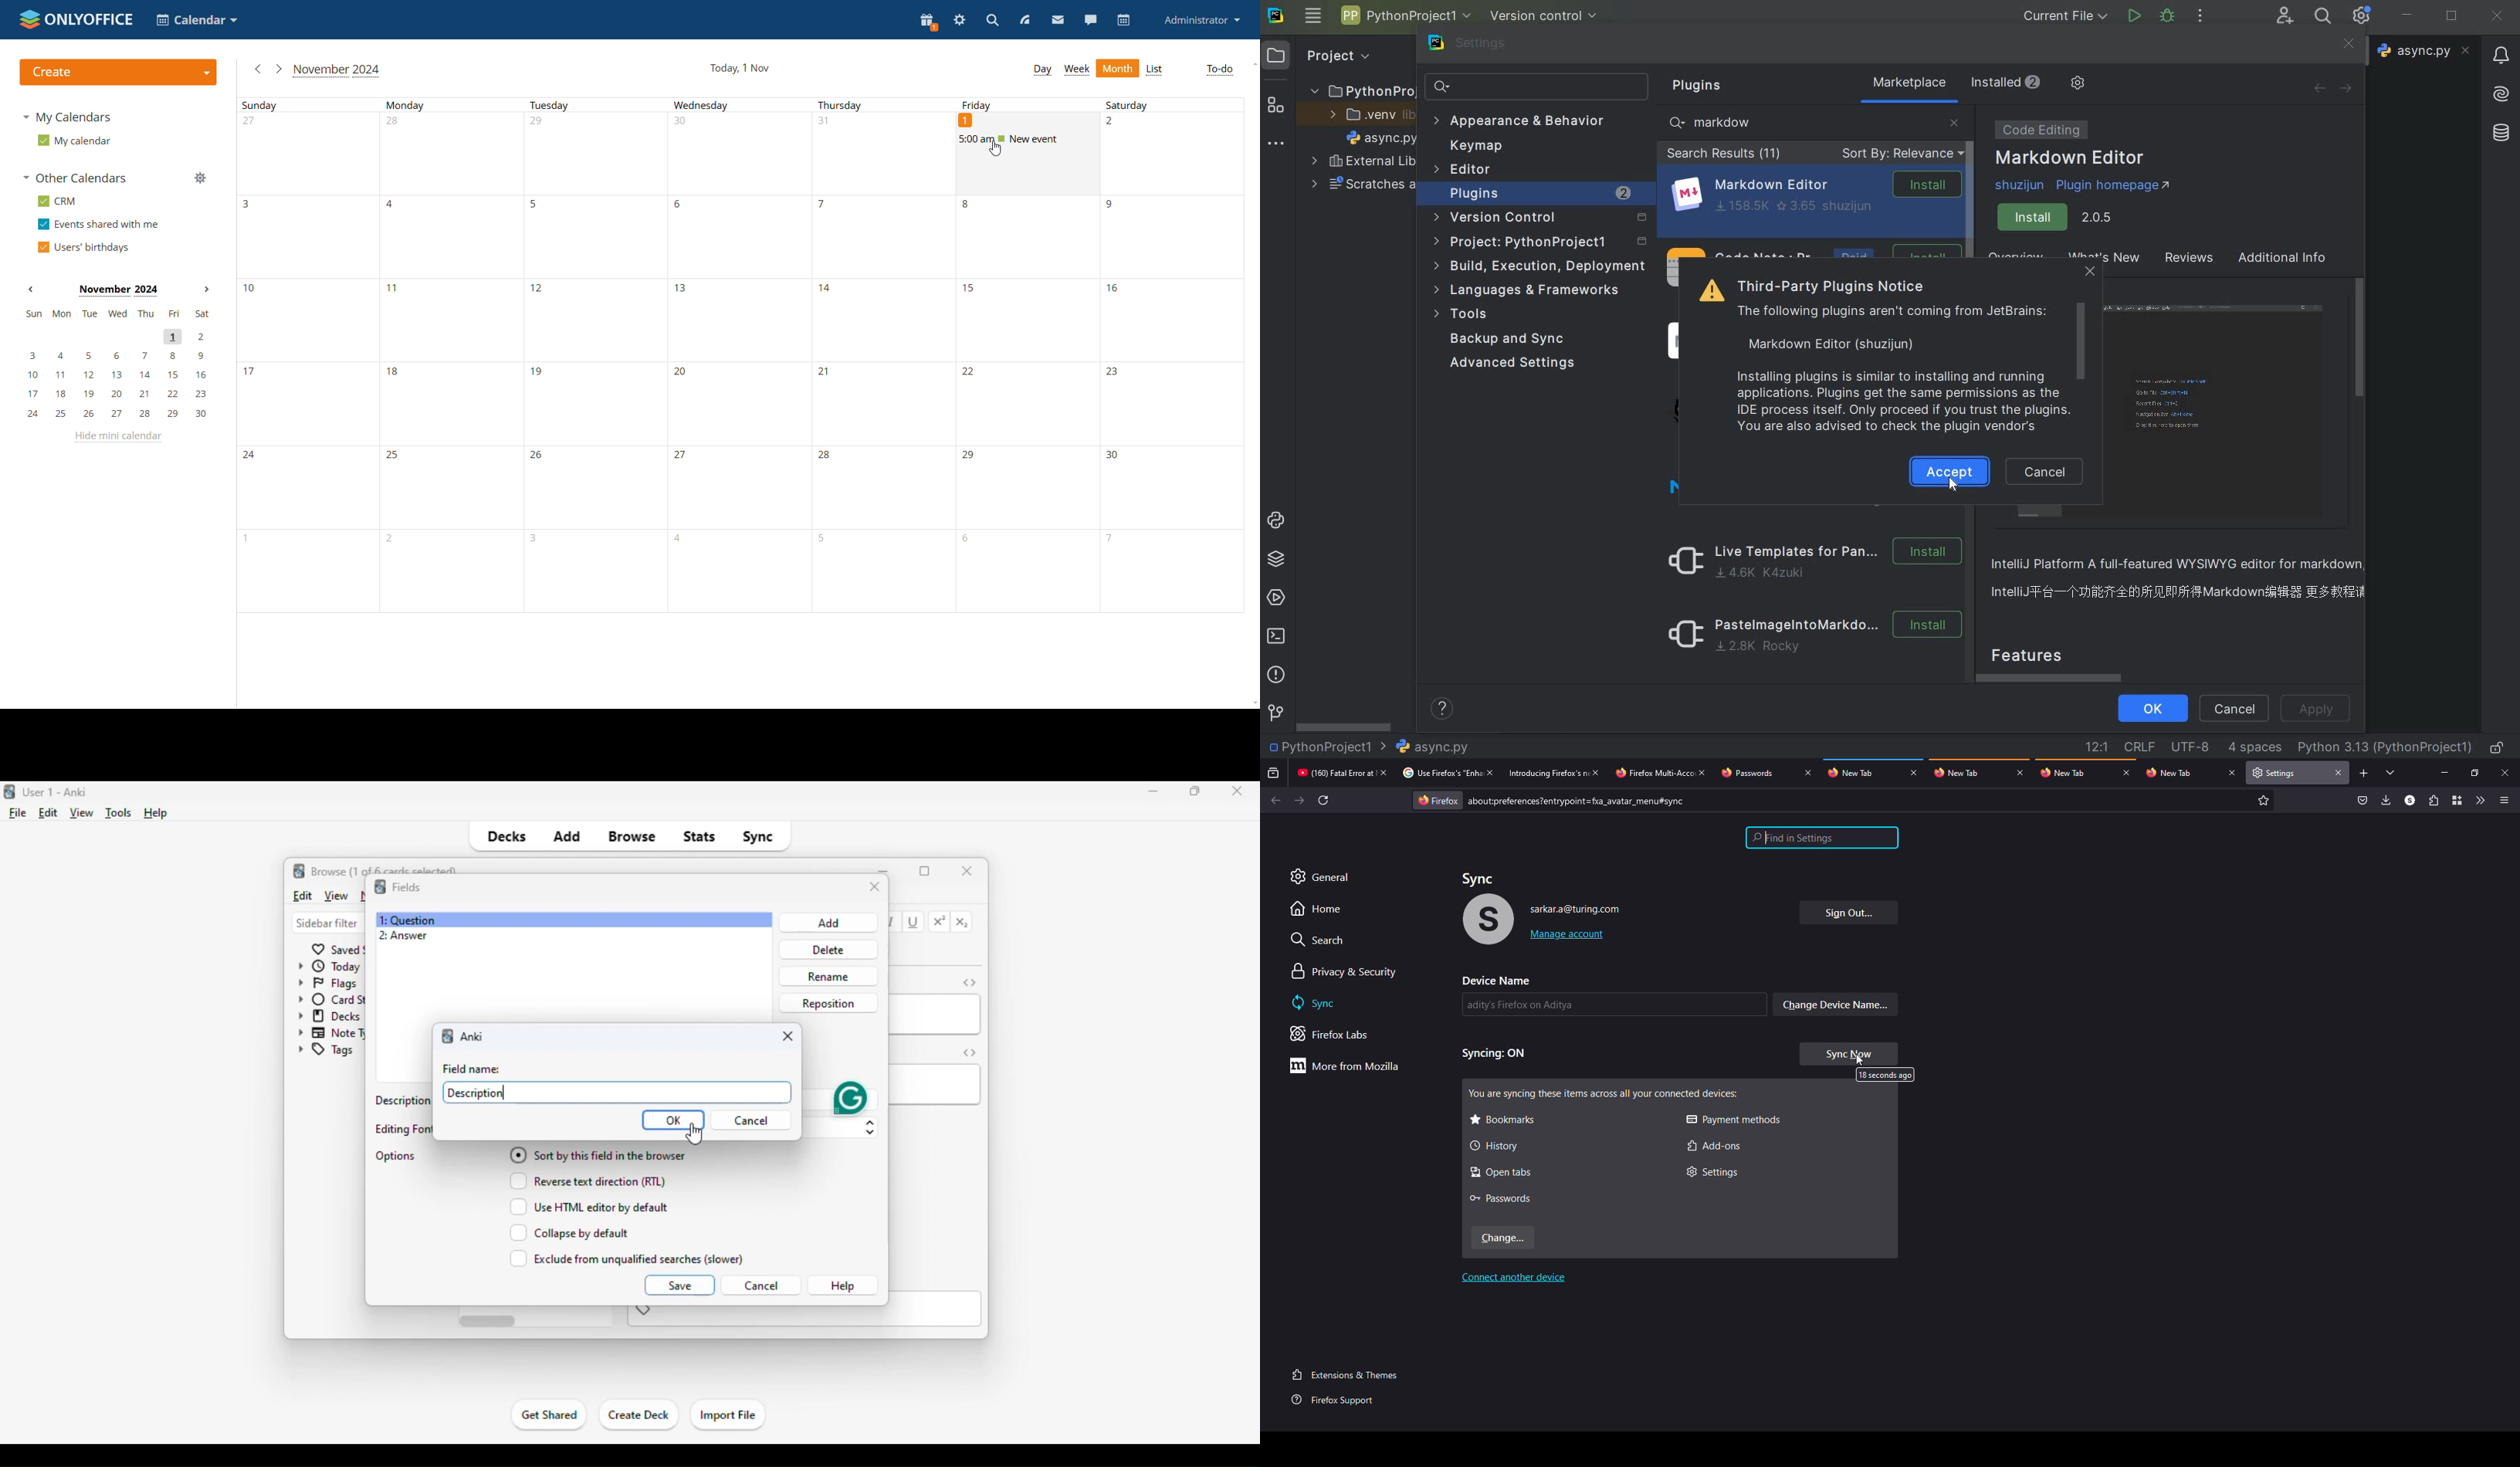  Describe the element at coordinates (828, 1002) in the screenshot. I see `reposition` at that location.